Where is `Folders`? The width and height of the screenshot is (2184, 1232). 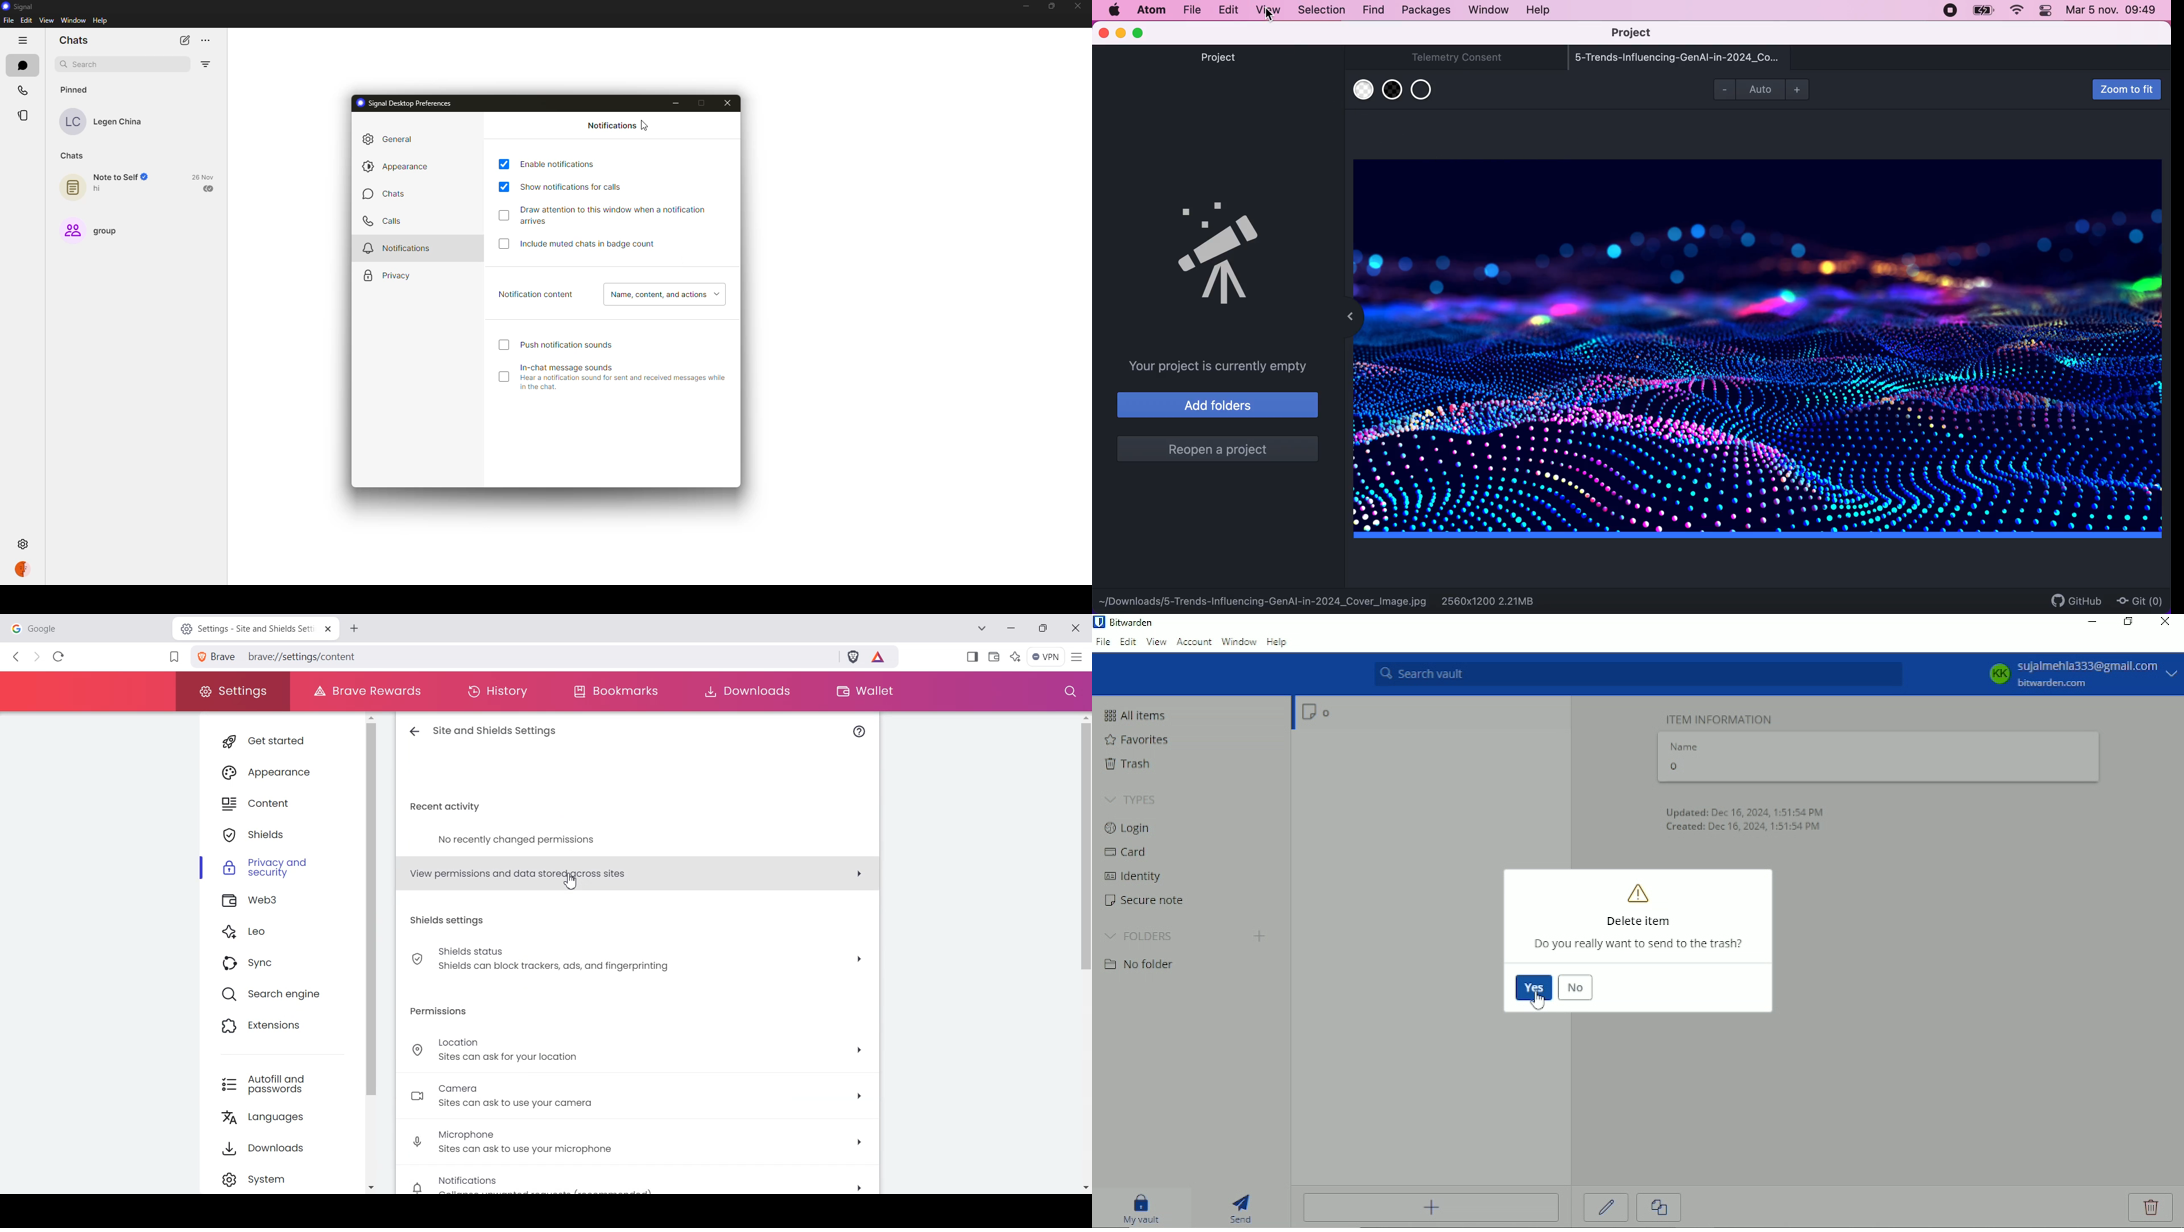 Folders is located at coordinates (1139, 937).